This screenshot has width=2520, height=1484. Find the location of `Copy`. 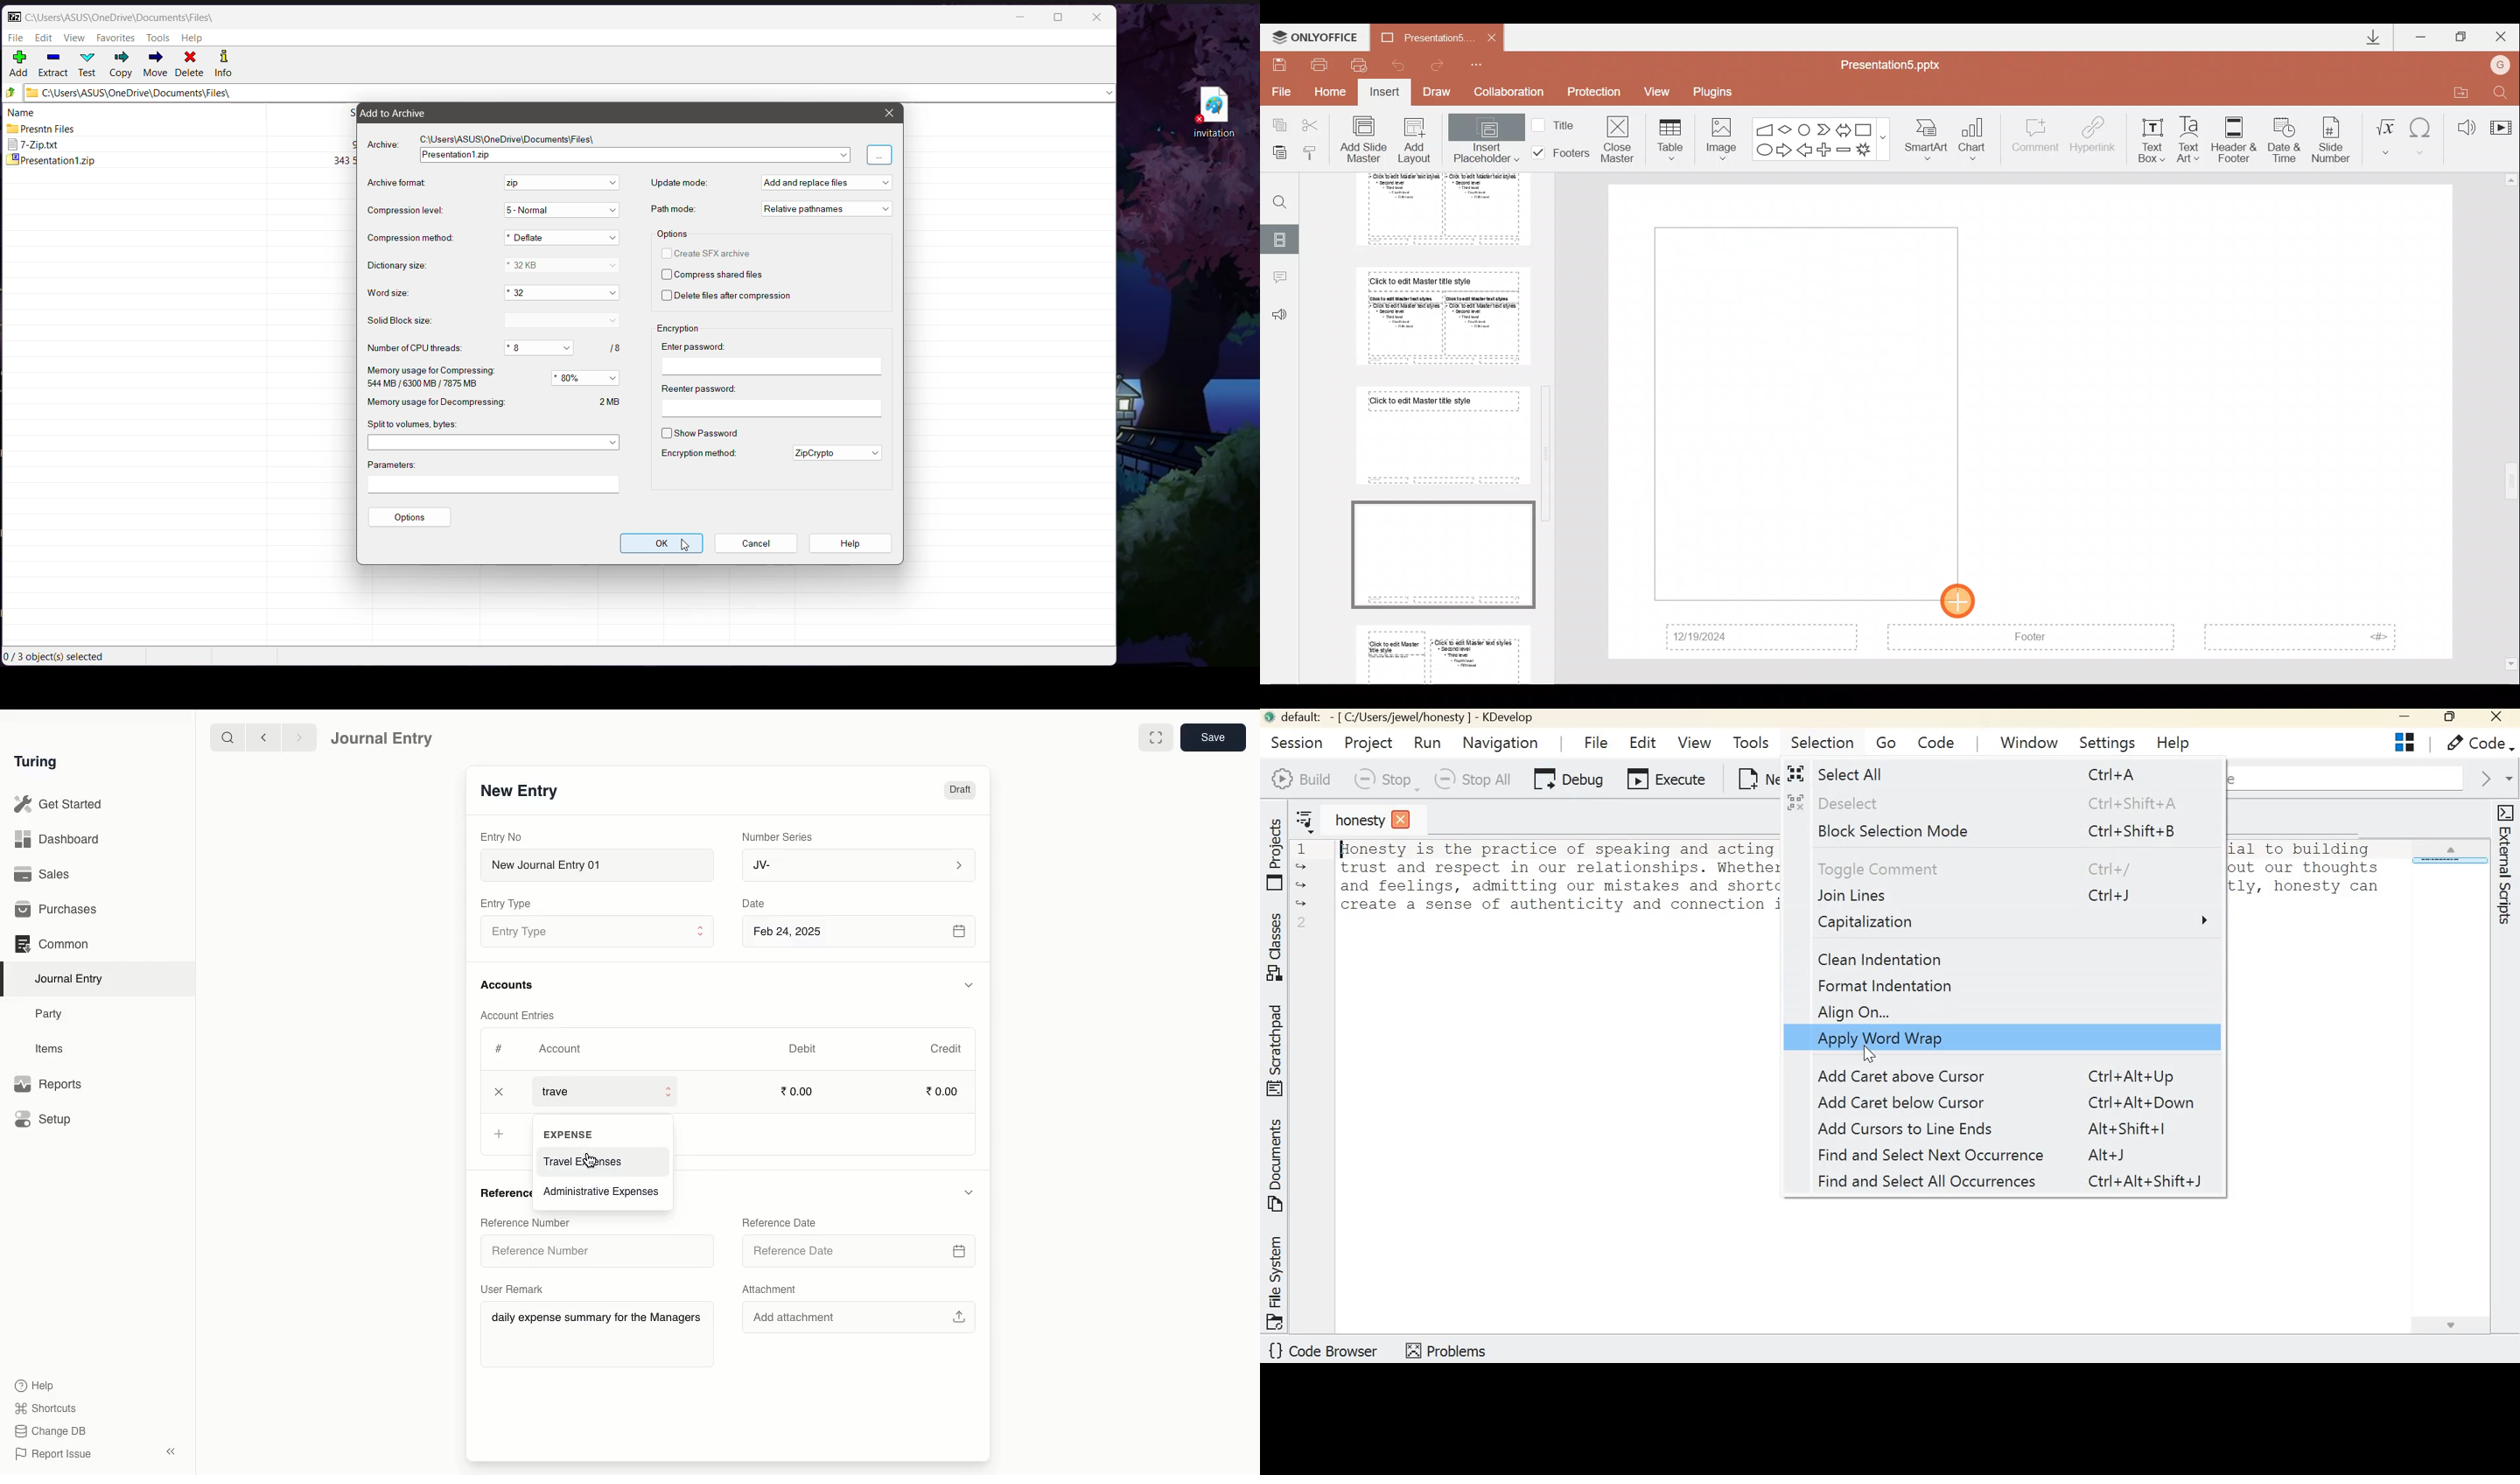

Copy is located at coordinates (121, 65).